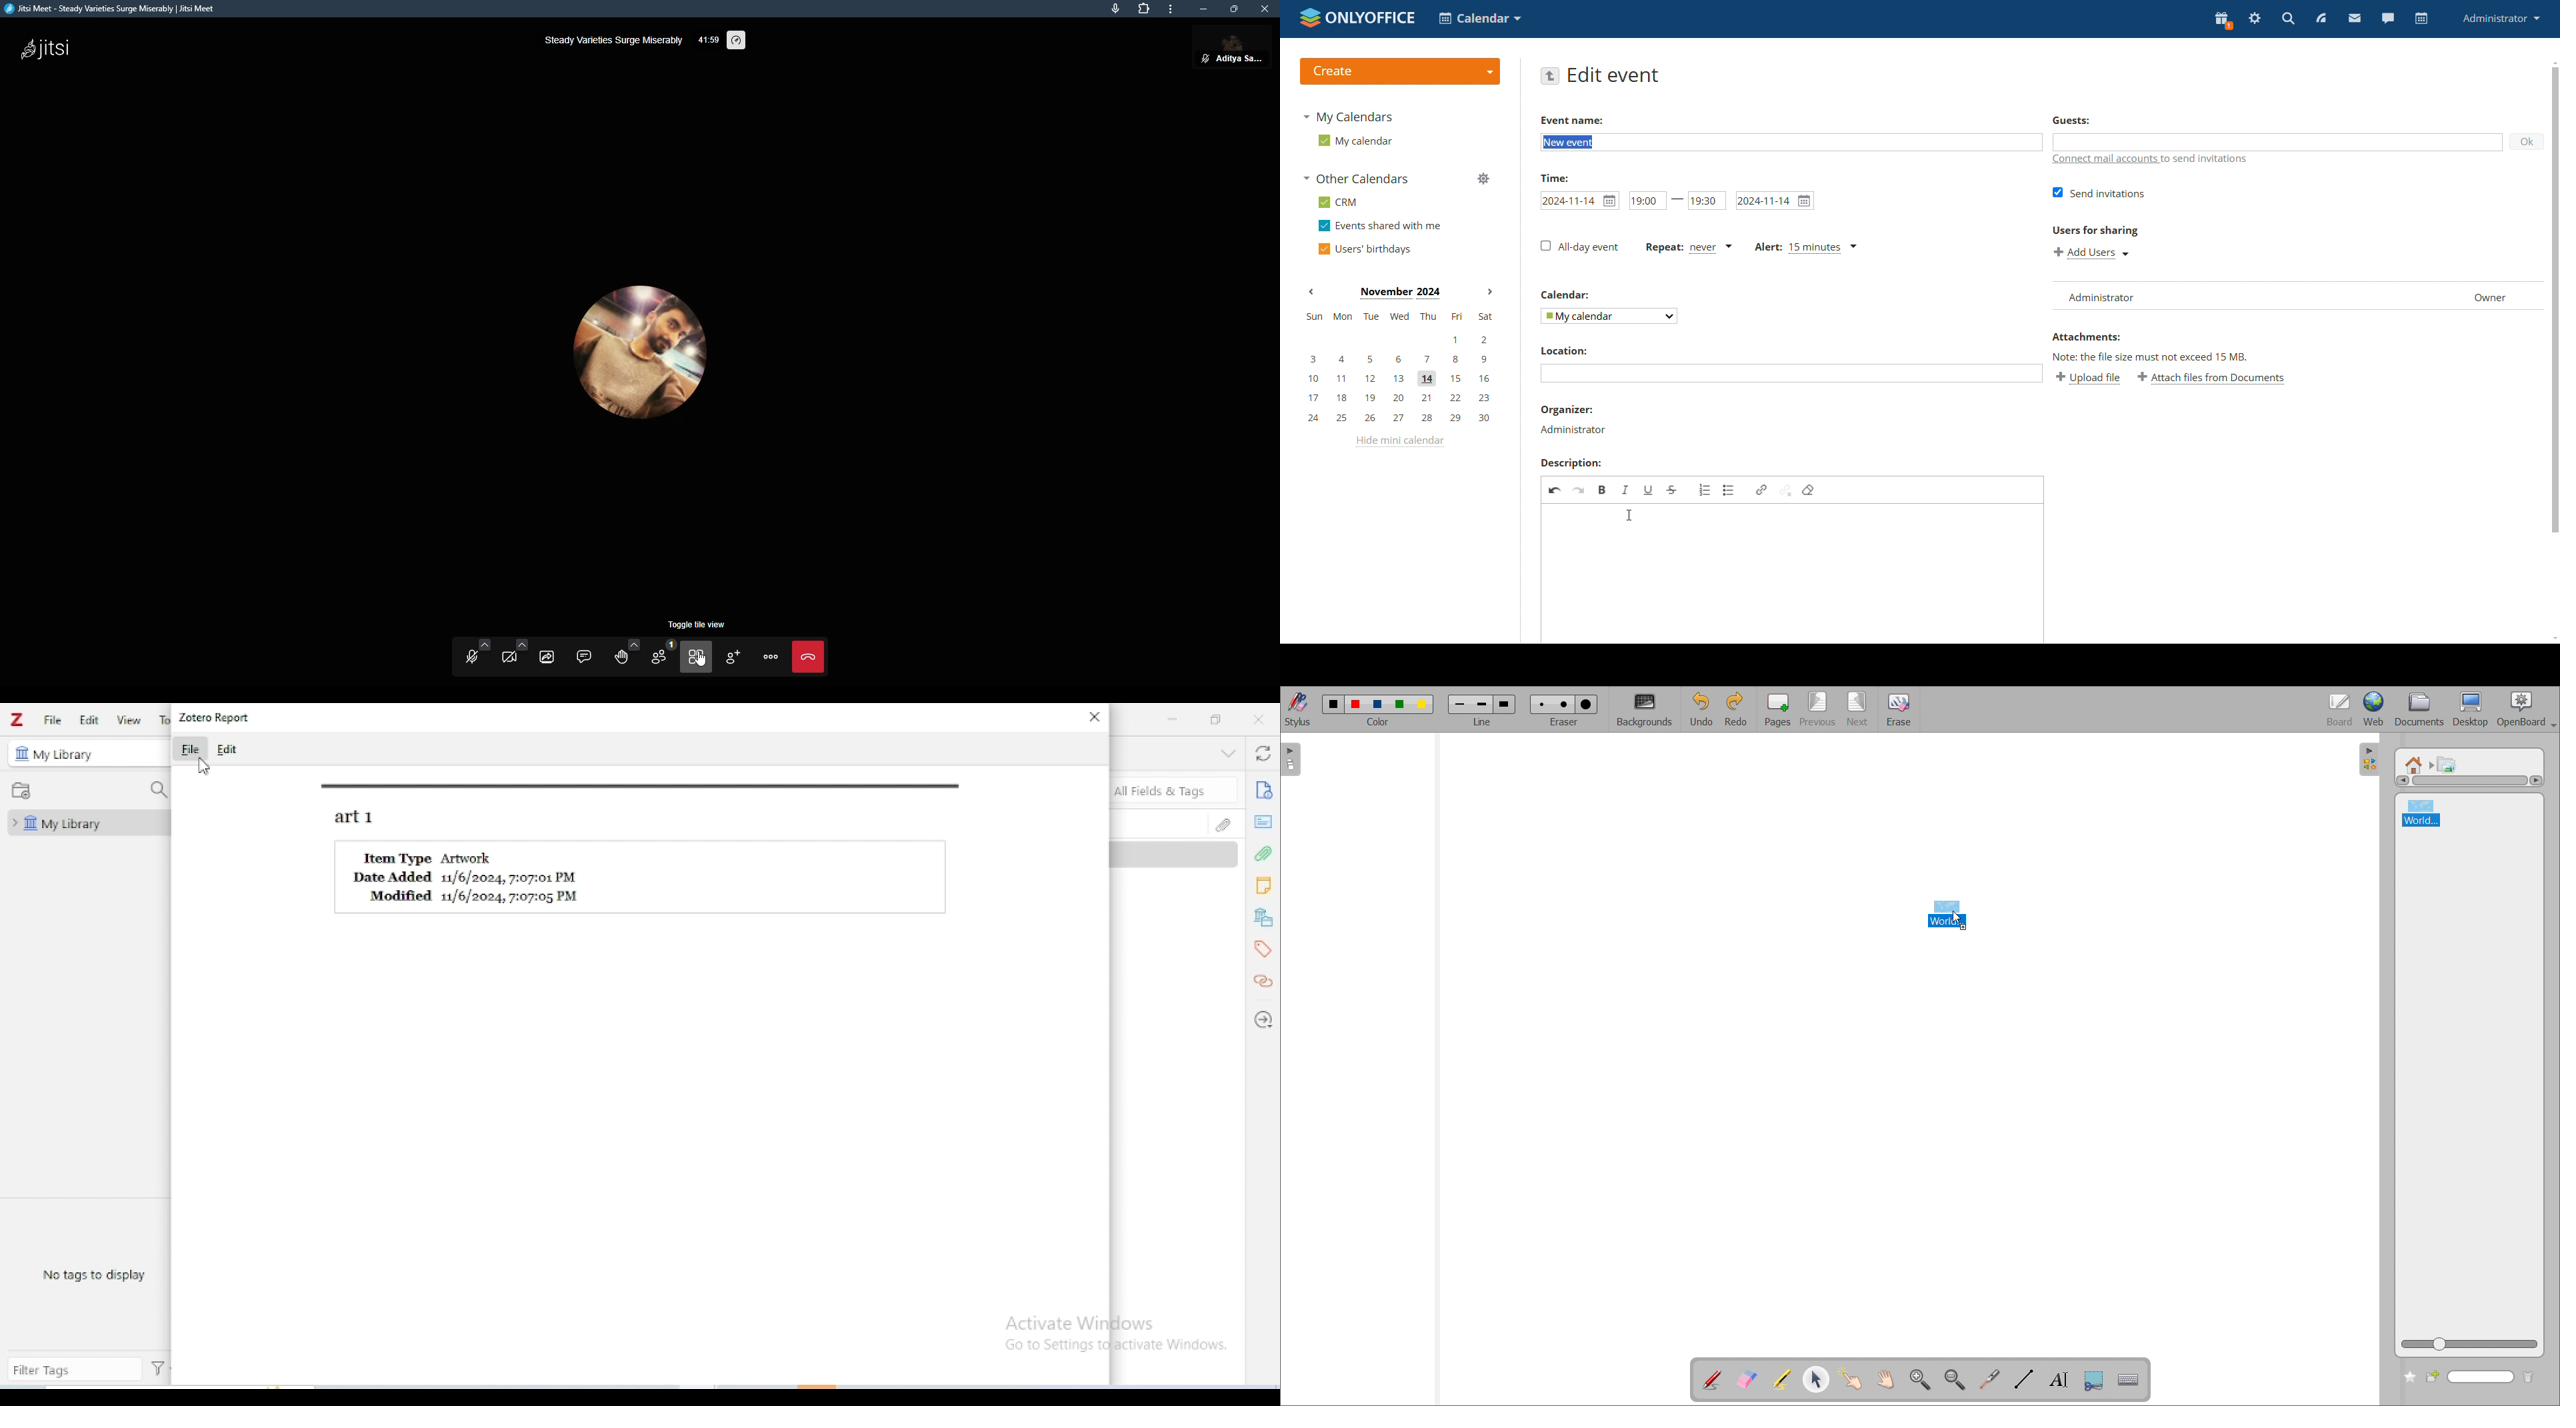  Describe the element at coordinates (1175, 790) in the screenshot. I see `search all fields & tags` at that location.